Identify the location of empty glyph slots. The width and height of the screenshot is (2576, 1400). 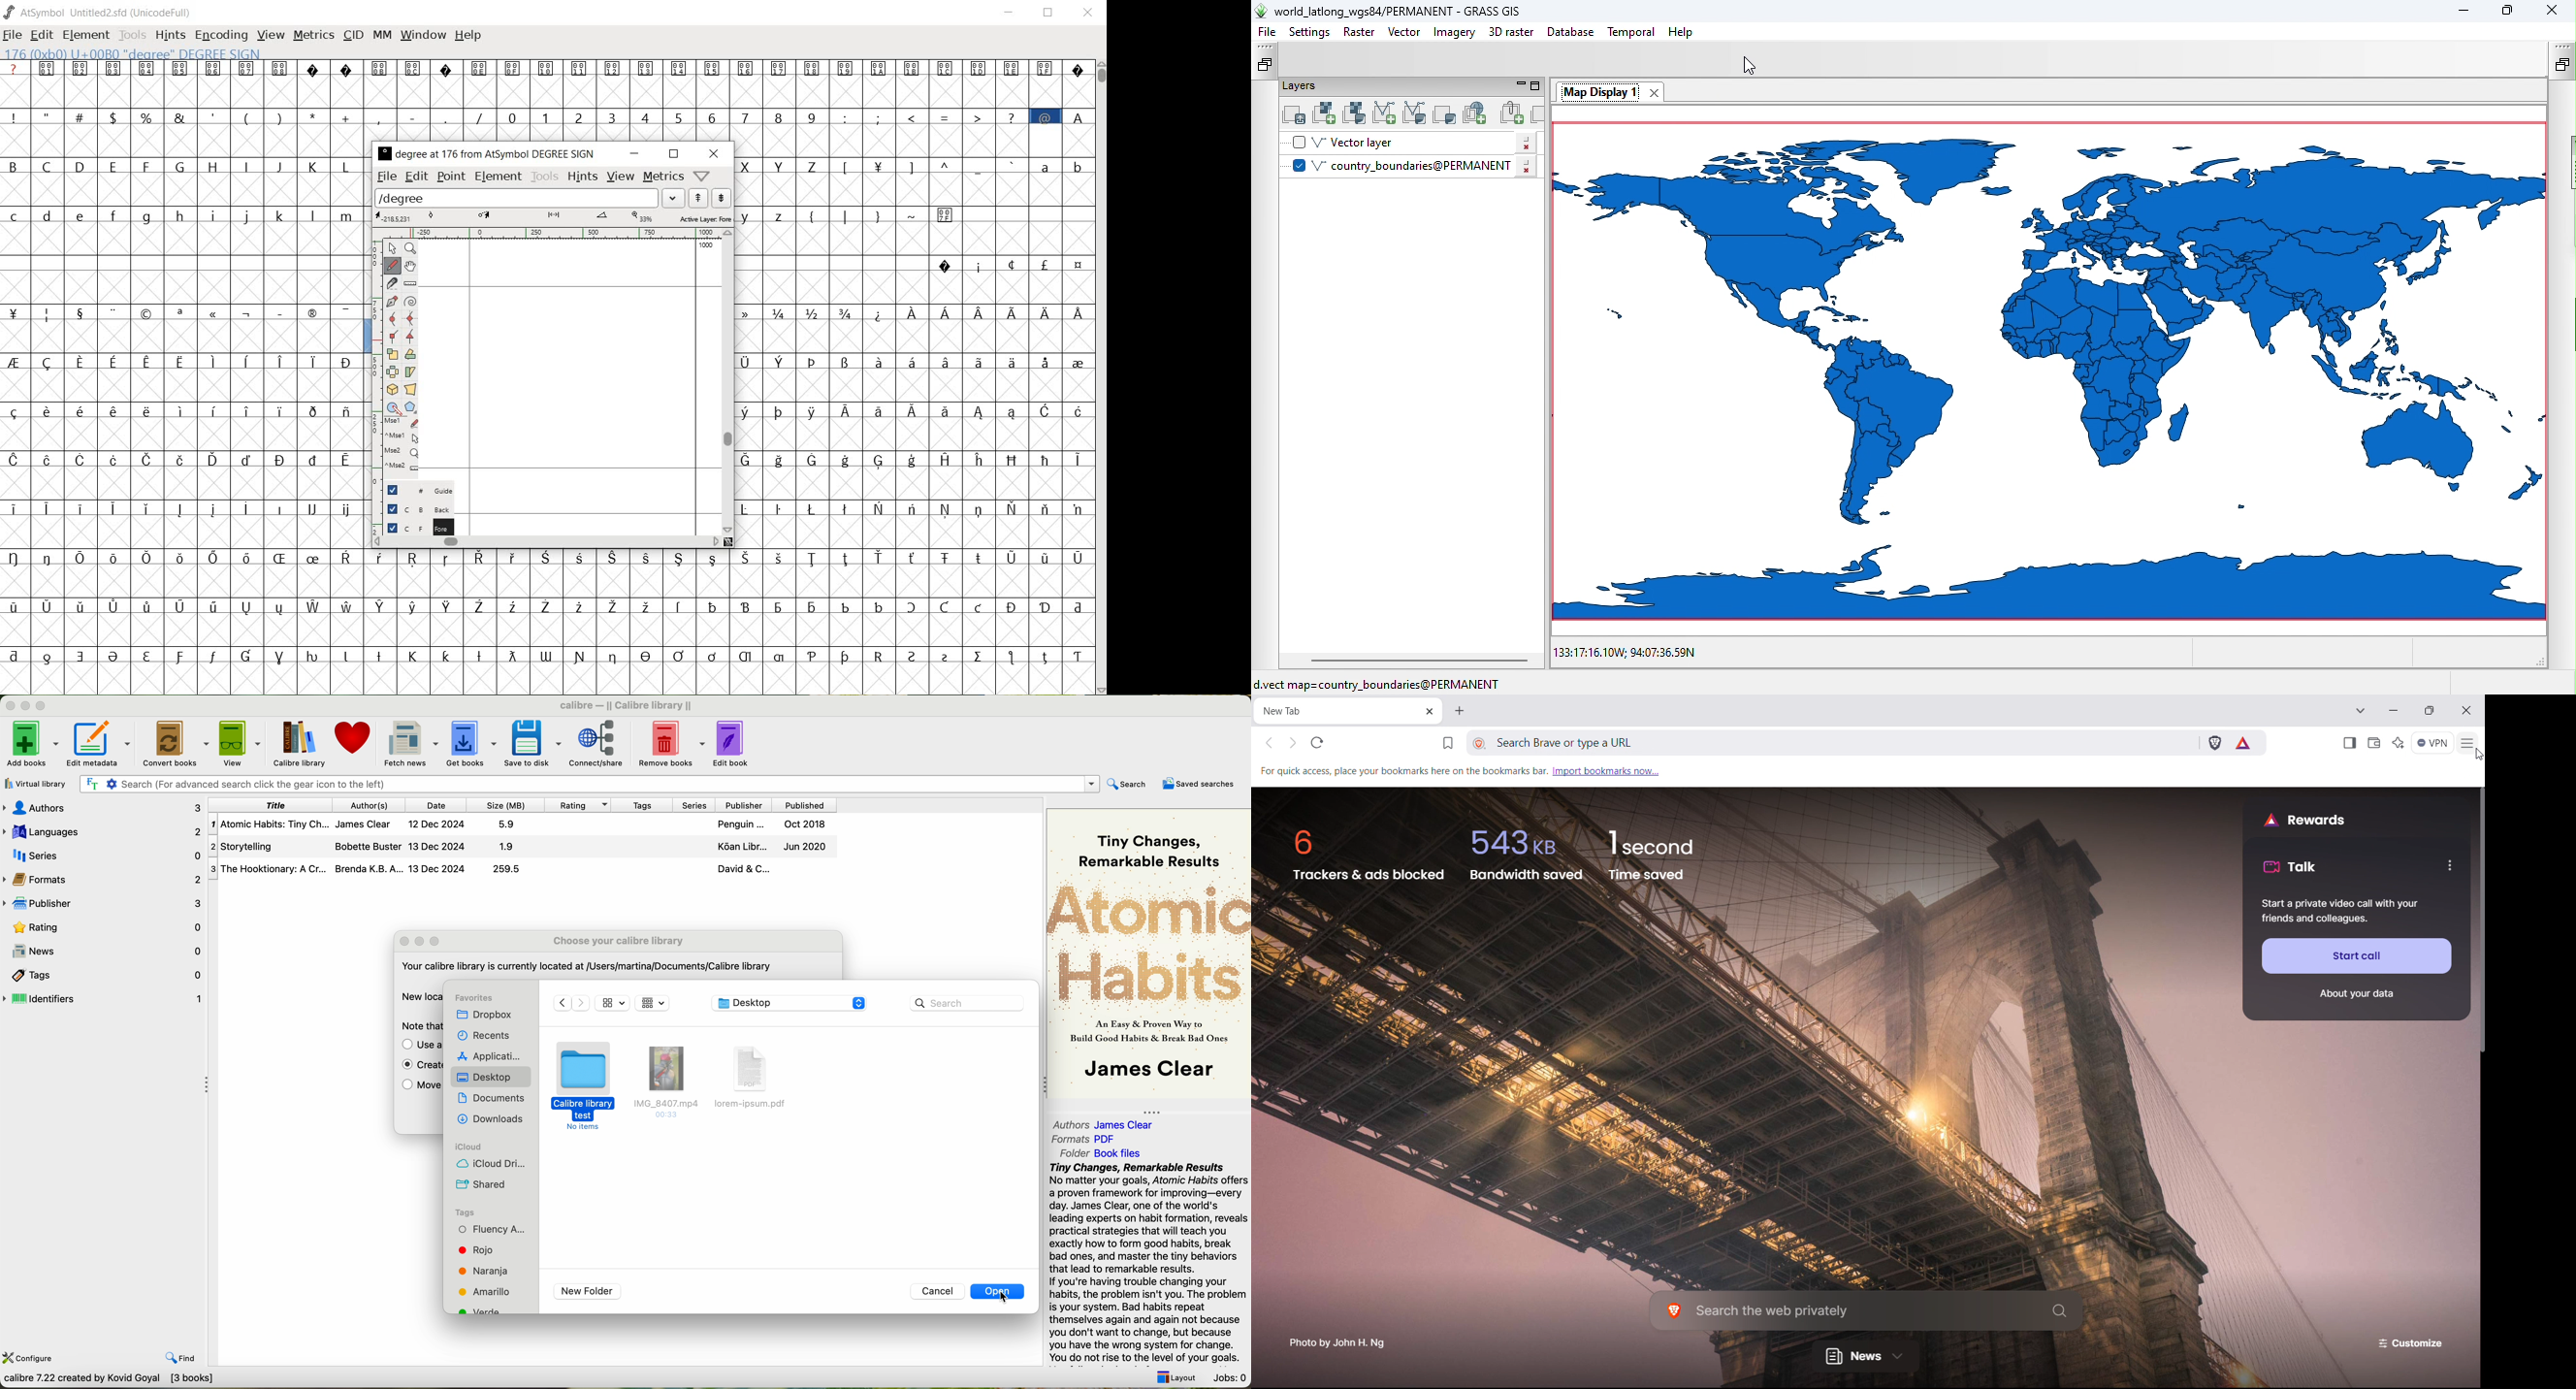
(915, 434).